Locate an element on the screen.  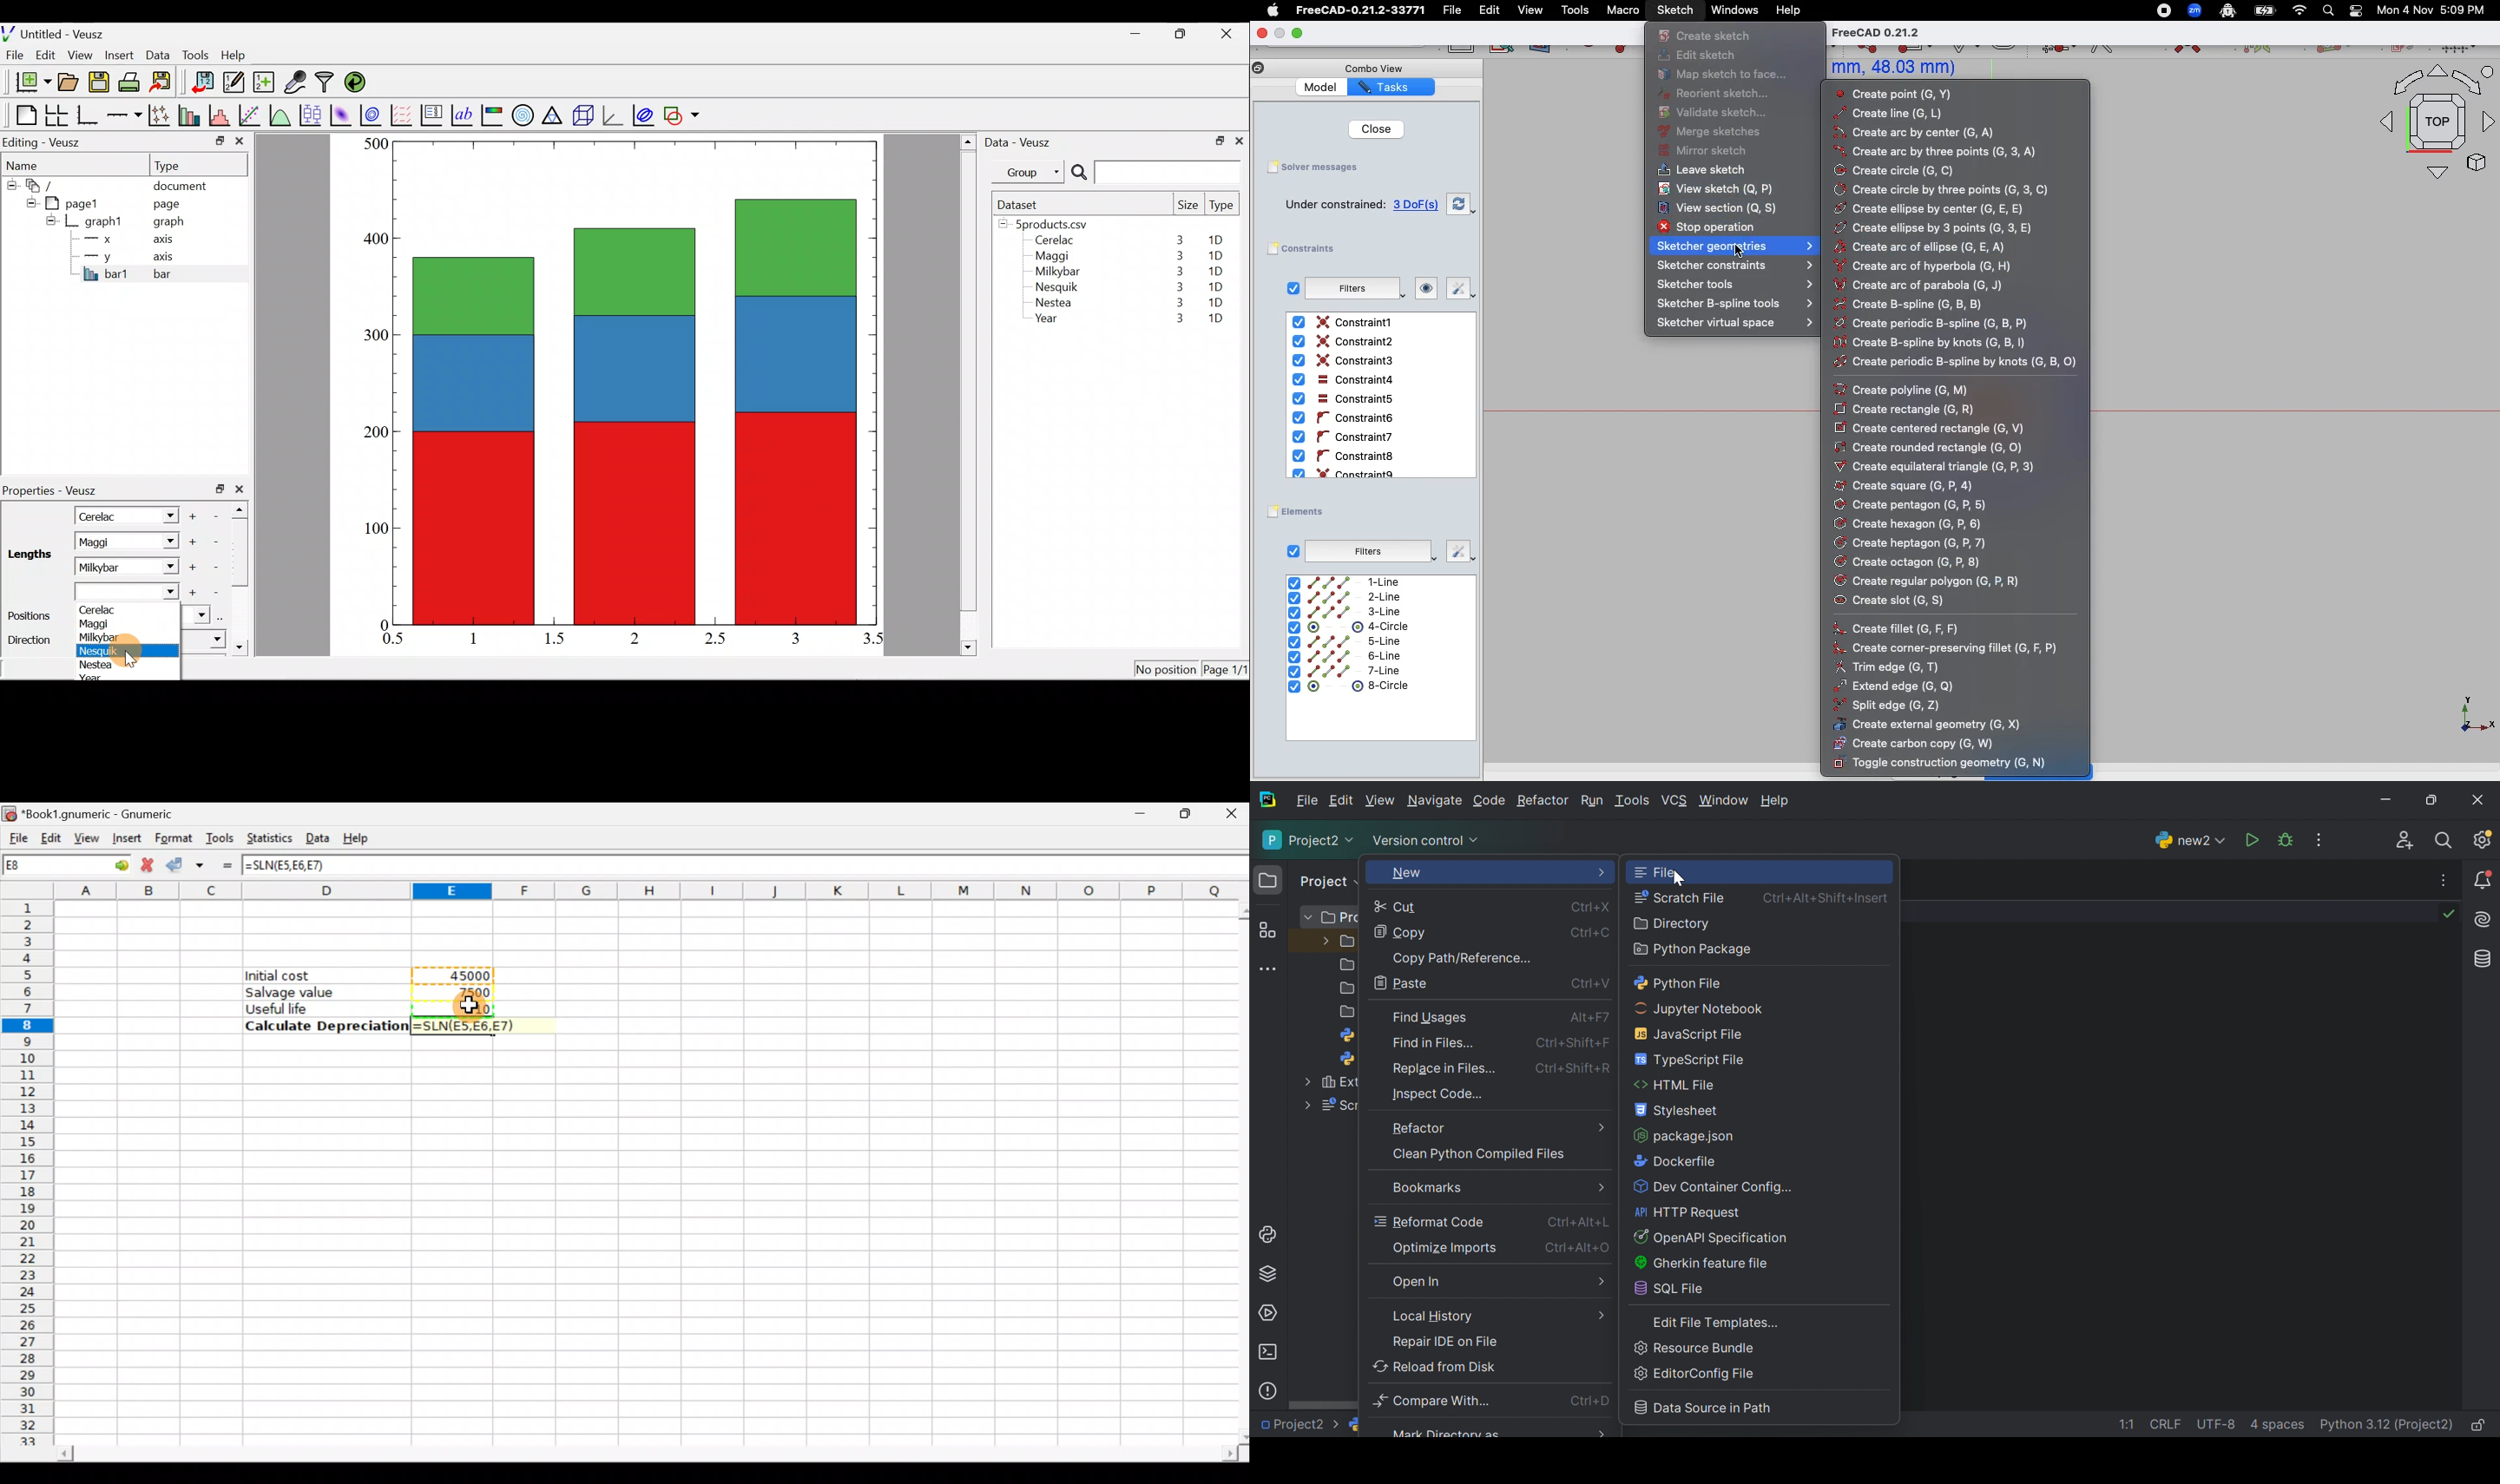
Insert is located at coordinates (121, 55).